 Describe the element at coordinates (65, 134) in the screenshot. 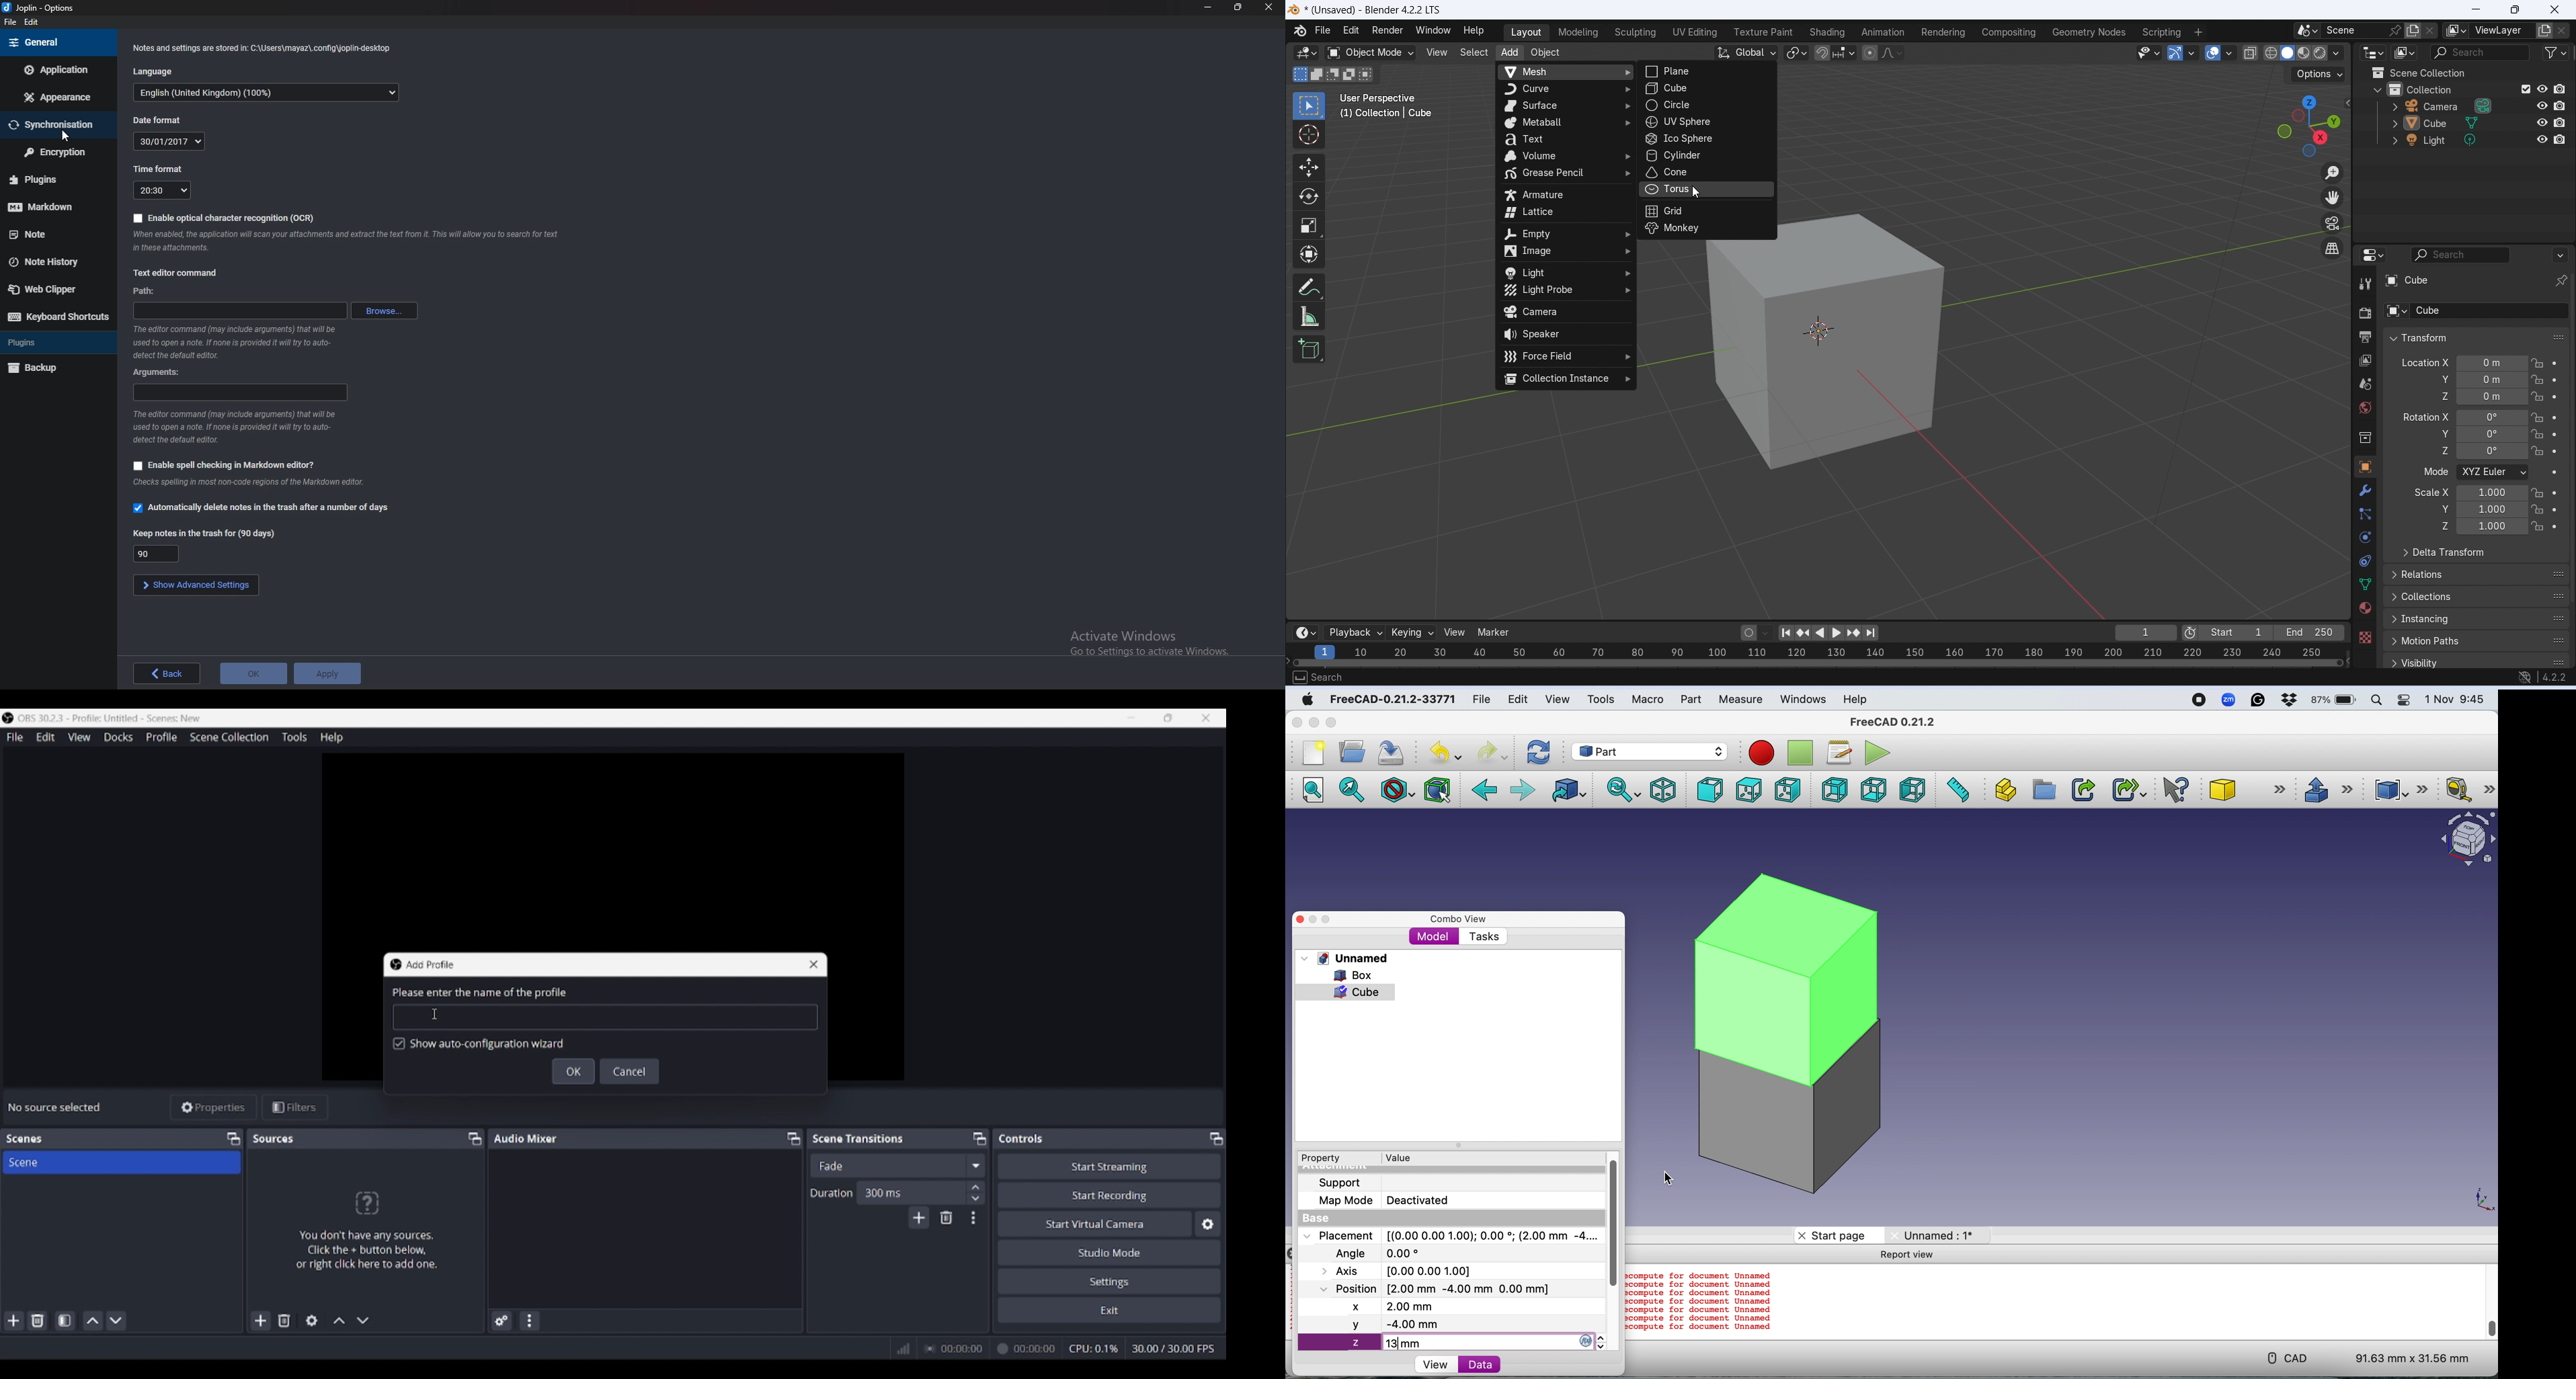

I see `cursor` at that location.